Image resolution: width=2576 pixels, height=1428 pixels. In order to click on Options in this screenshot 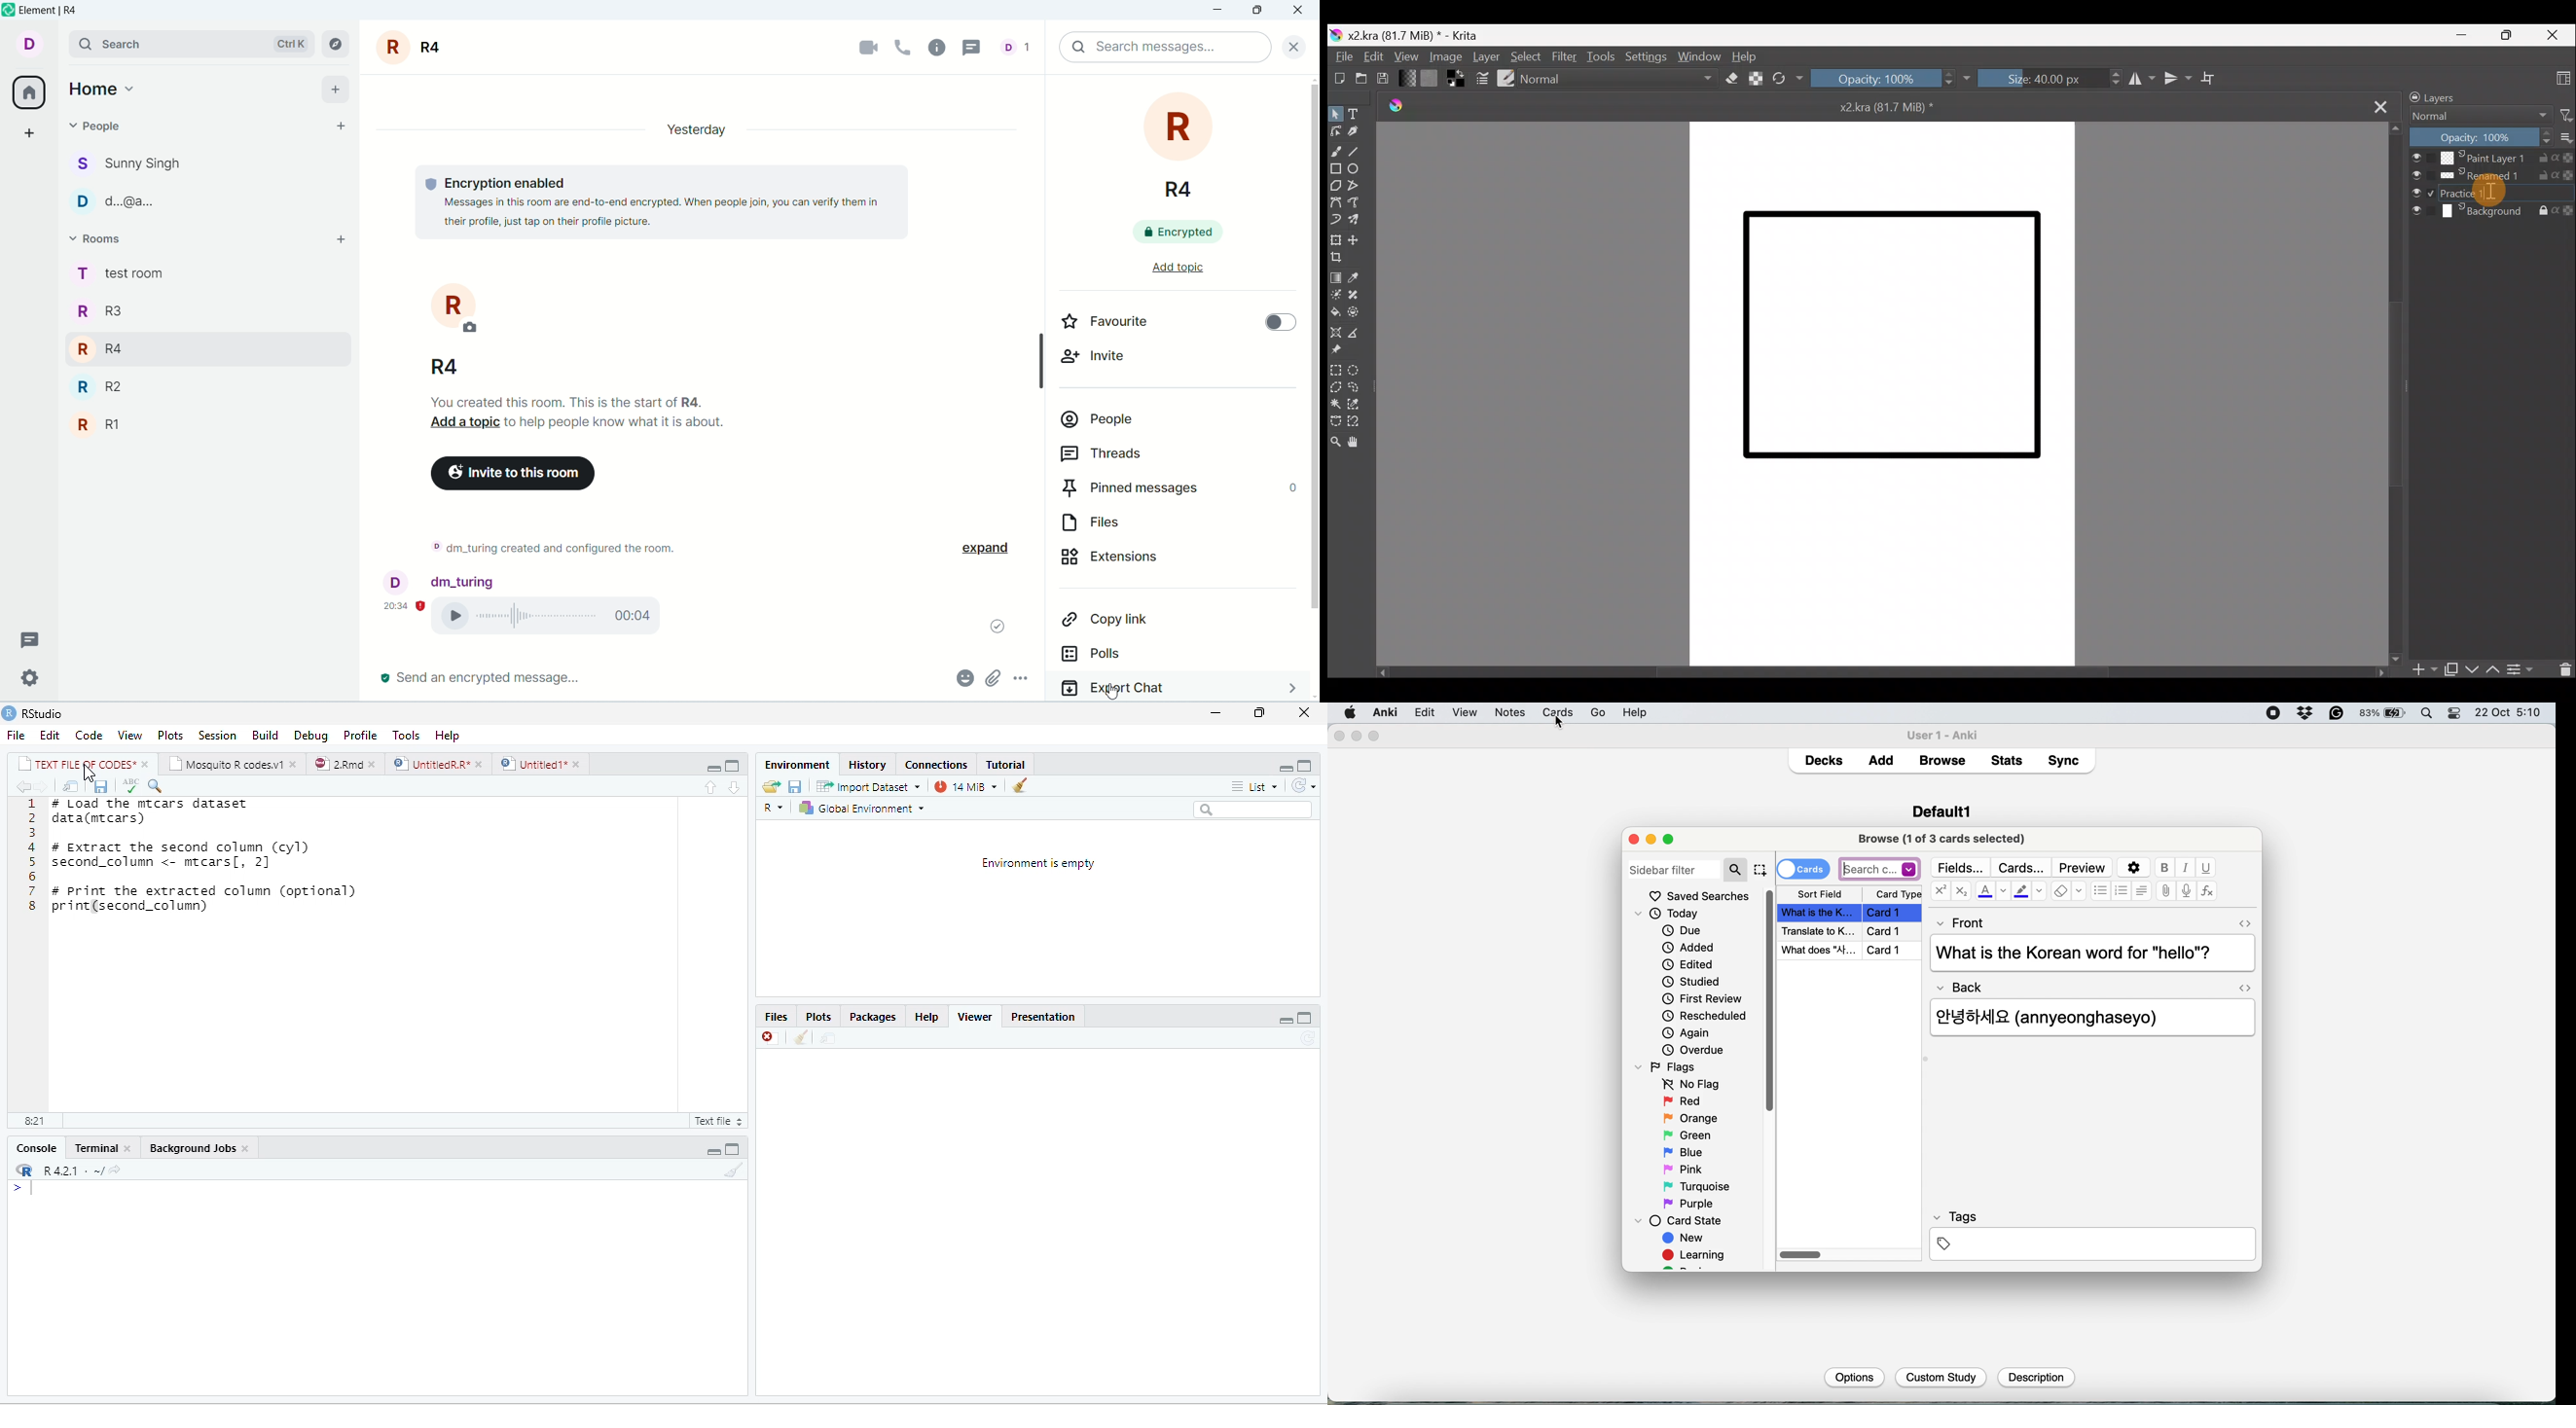, I will do `click(1853, 1376)`.